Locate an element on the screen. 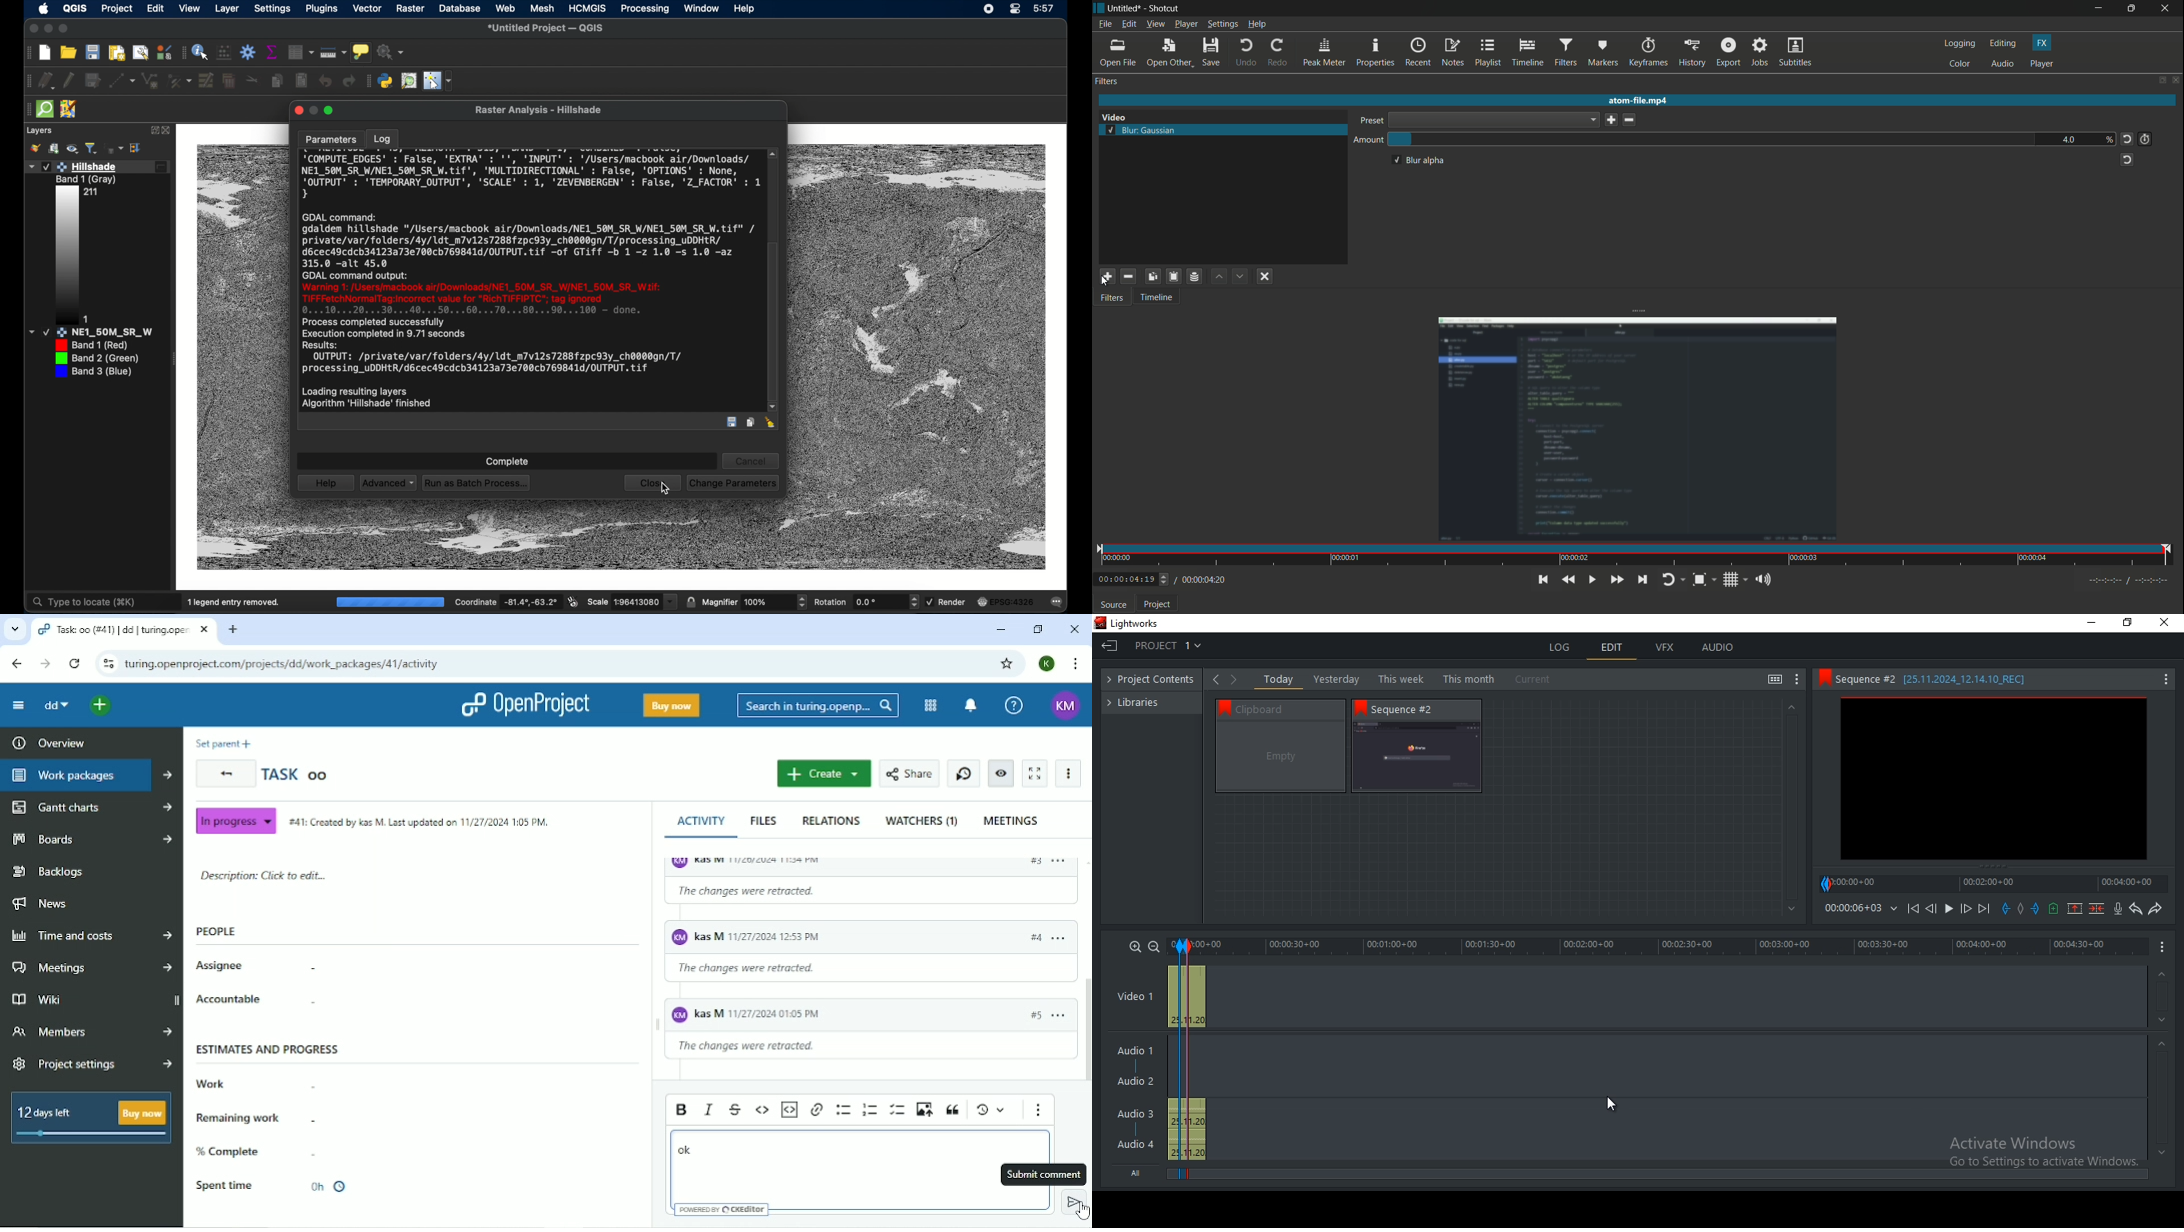 The width and height of the screenshot is (2184, 1232). toggle grid display is located at coordinates (1736, 581).